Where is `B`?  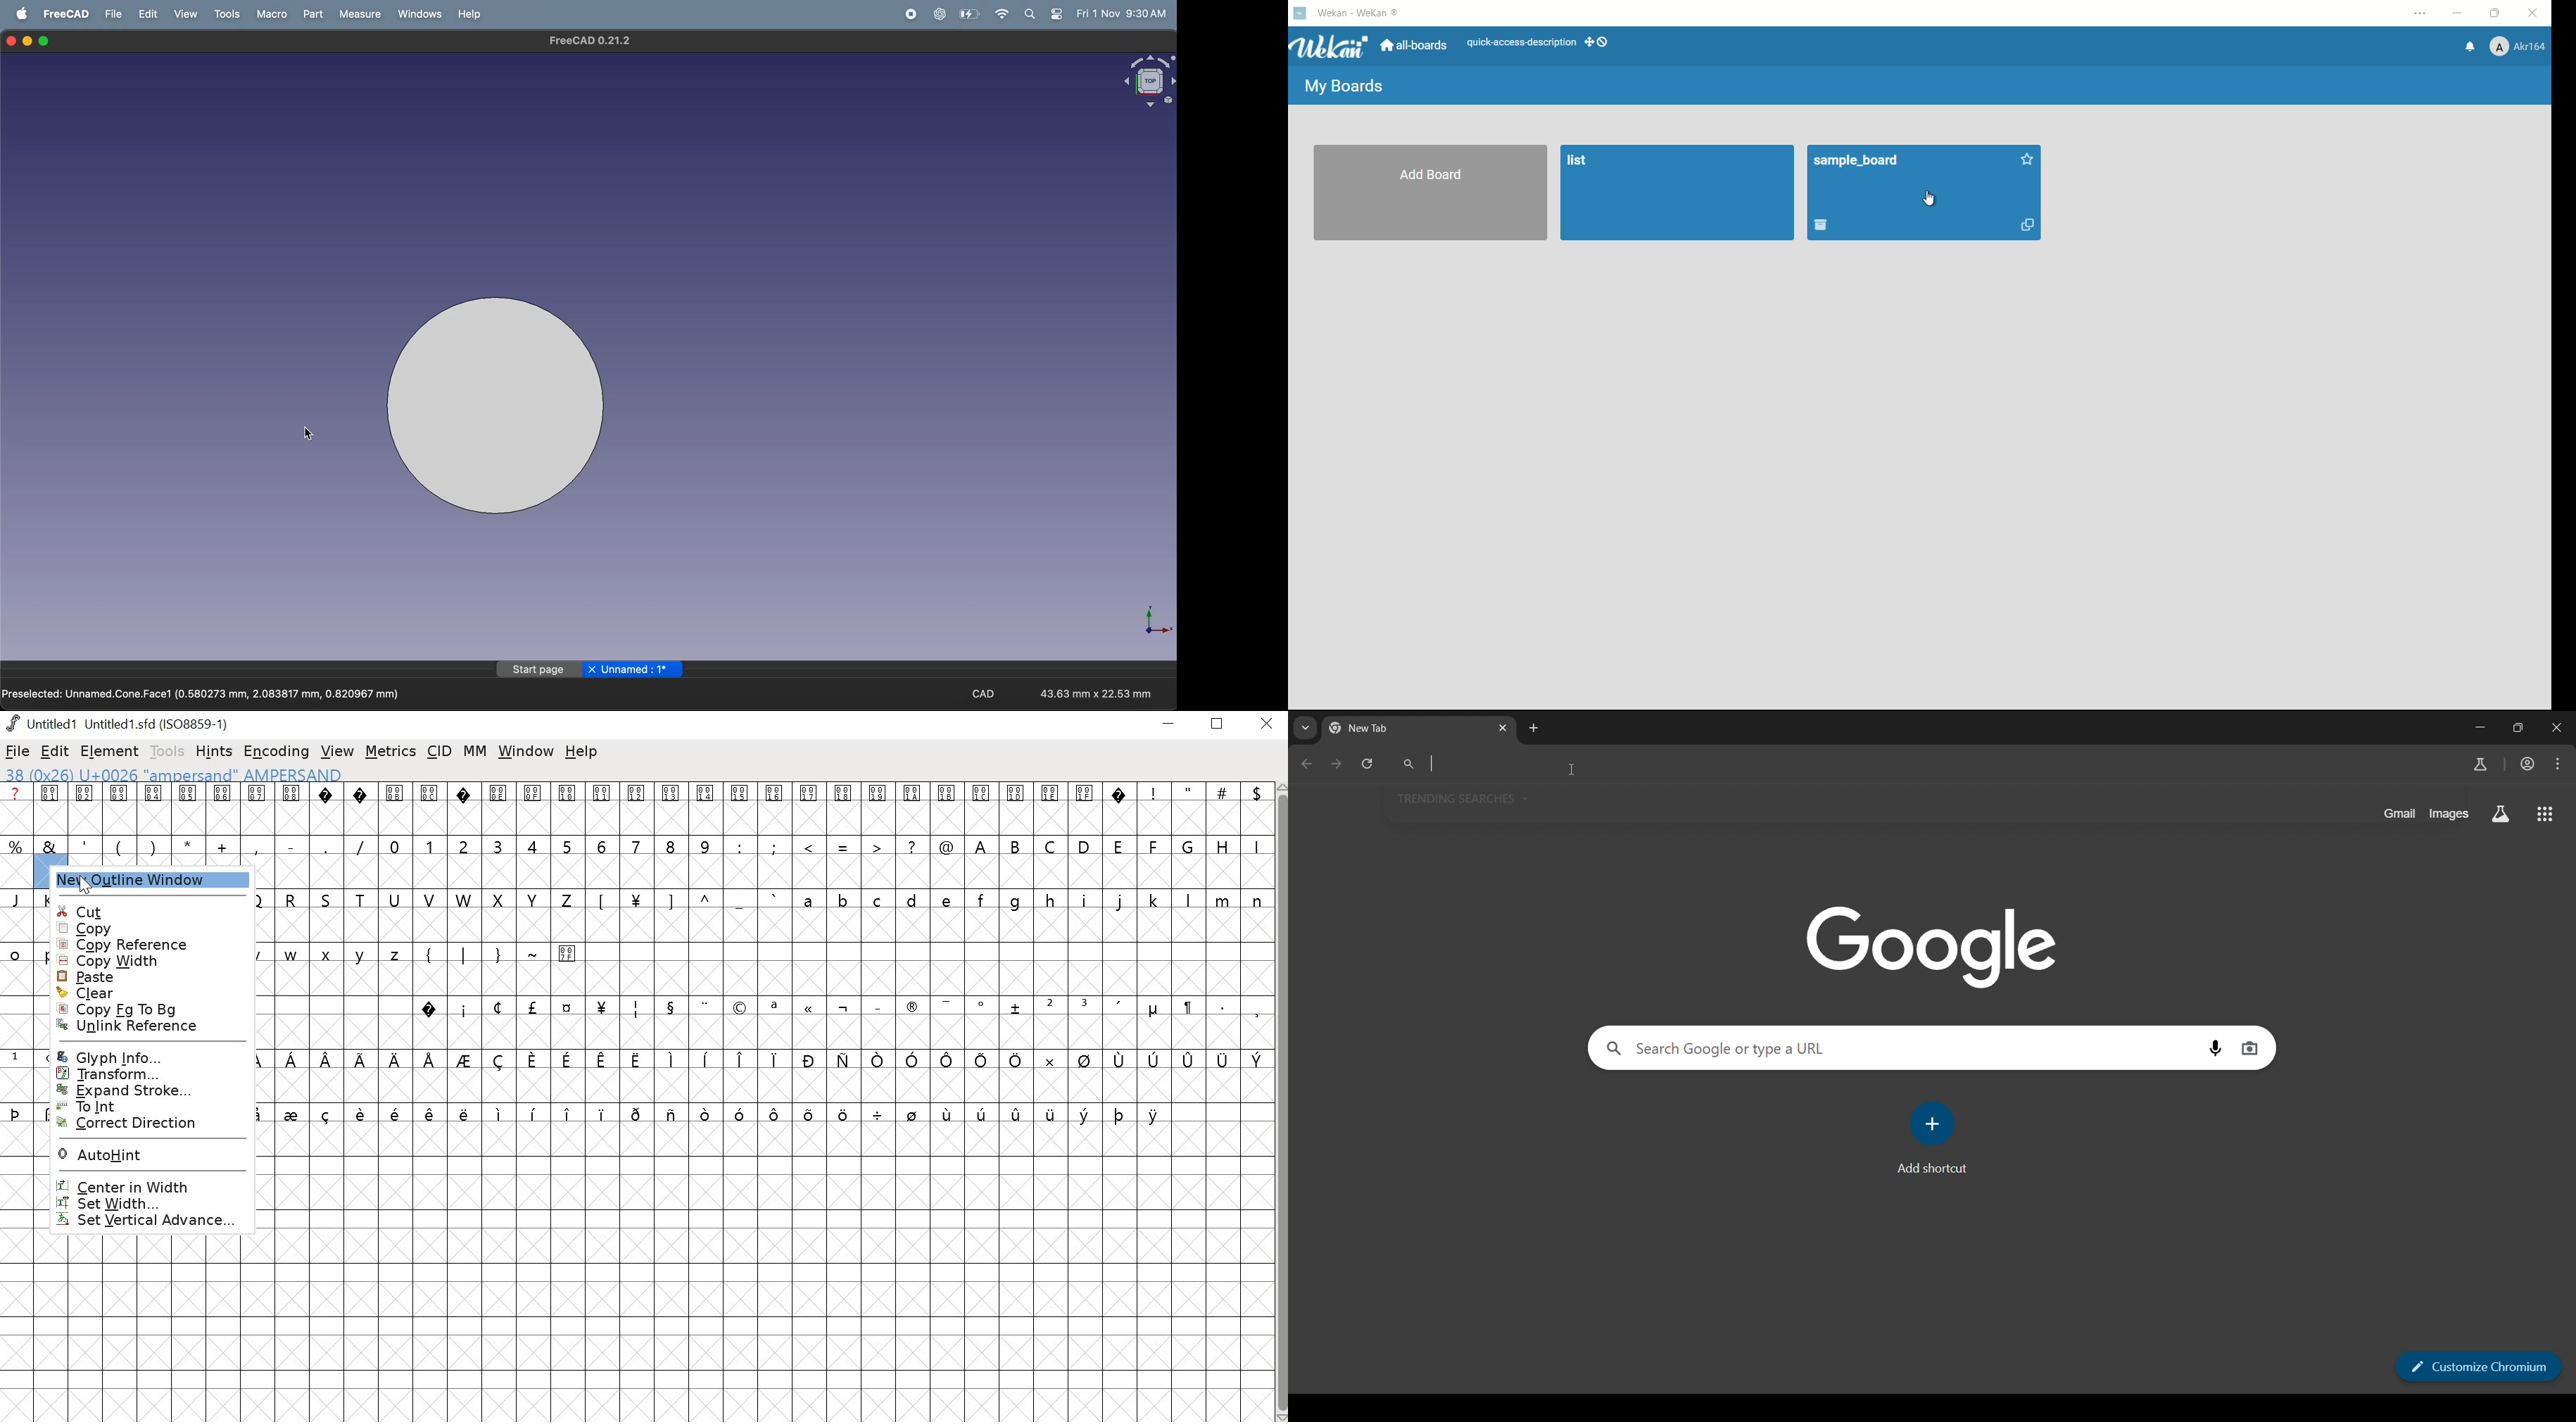
B is located at coordinates (1016, 846).